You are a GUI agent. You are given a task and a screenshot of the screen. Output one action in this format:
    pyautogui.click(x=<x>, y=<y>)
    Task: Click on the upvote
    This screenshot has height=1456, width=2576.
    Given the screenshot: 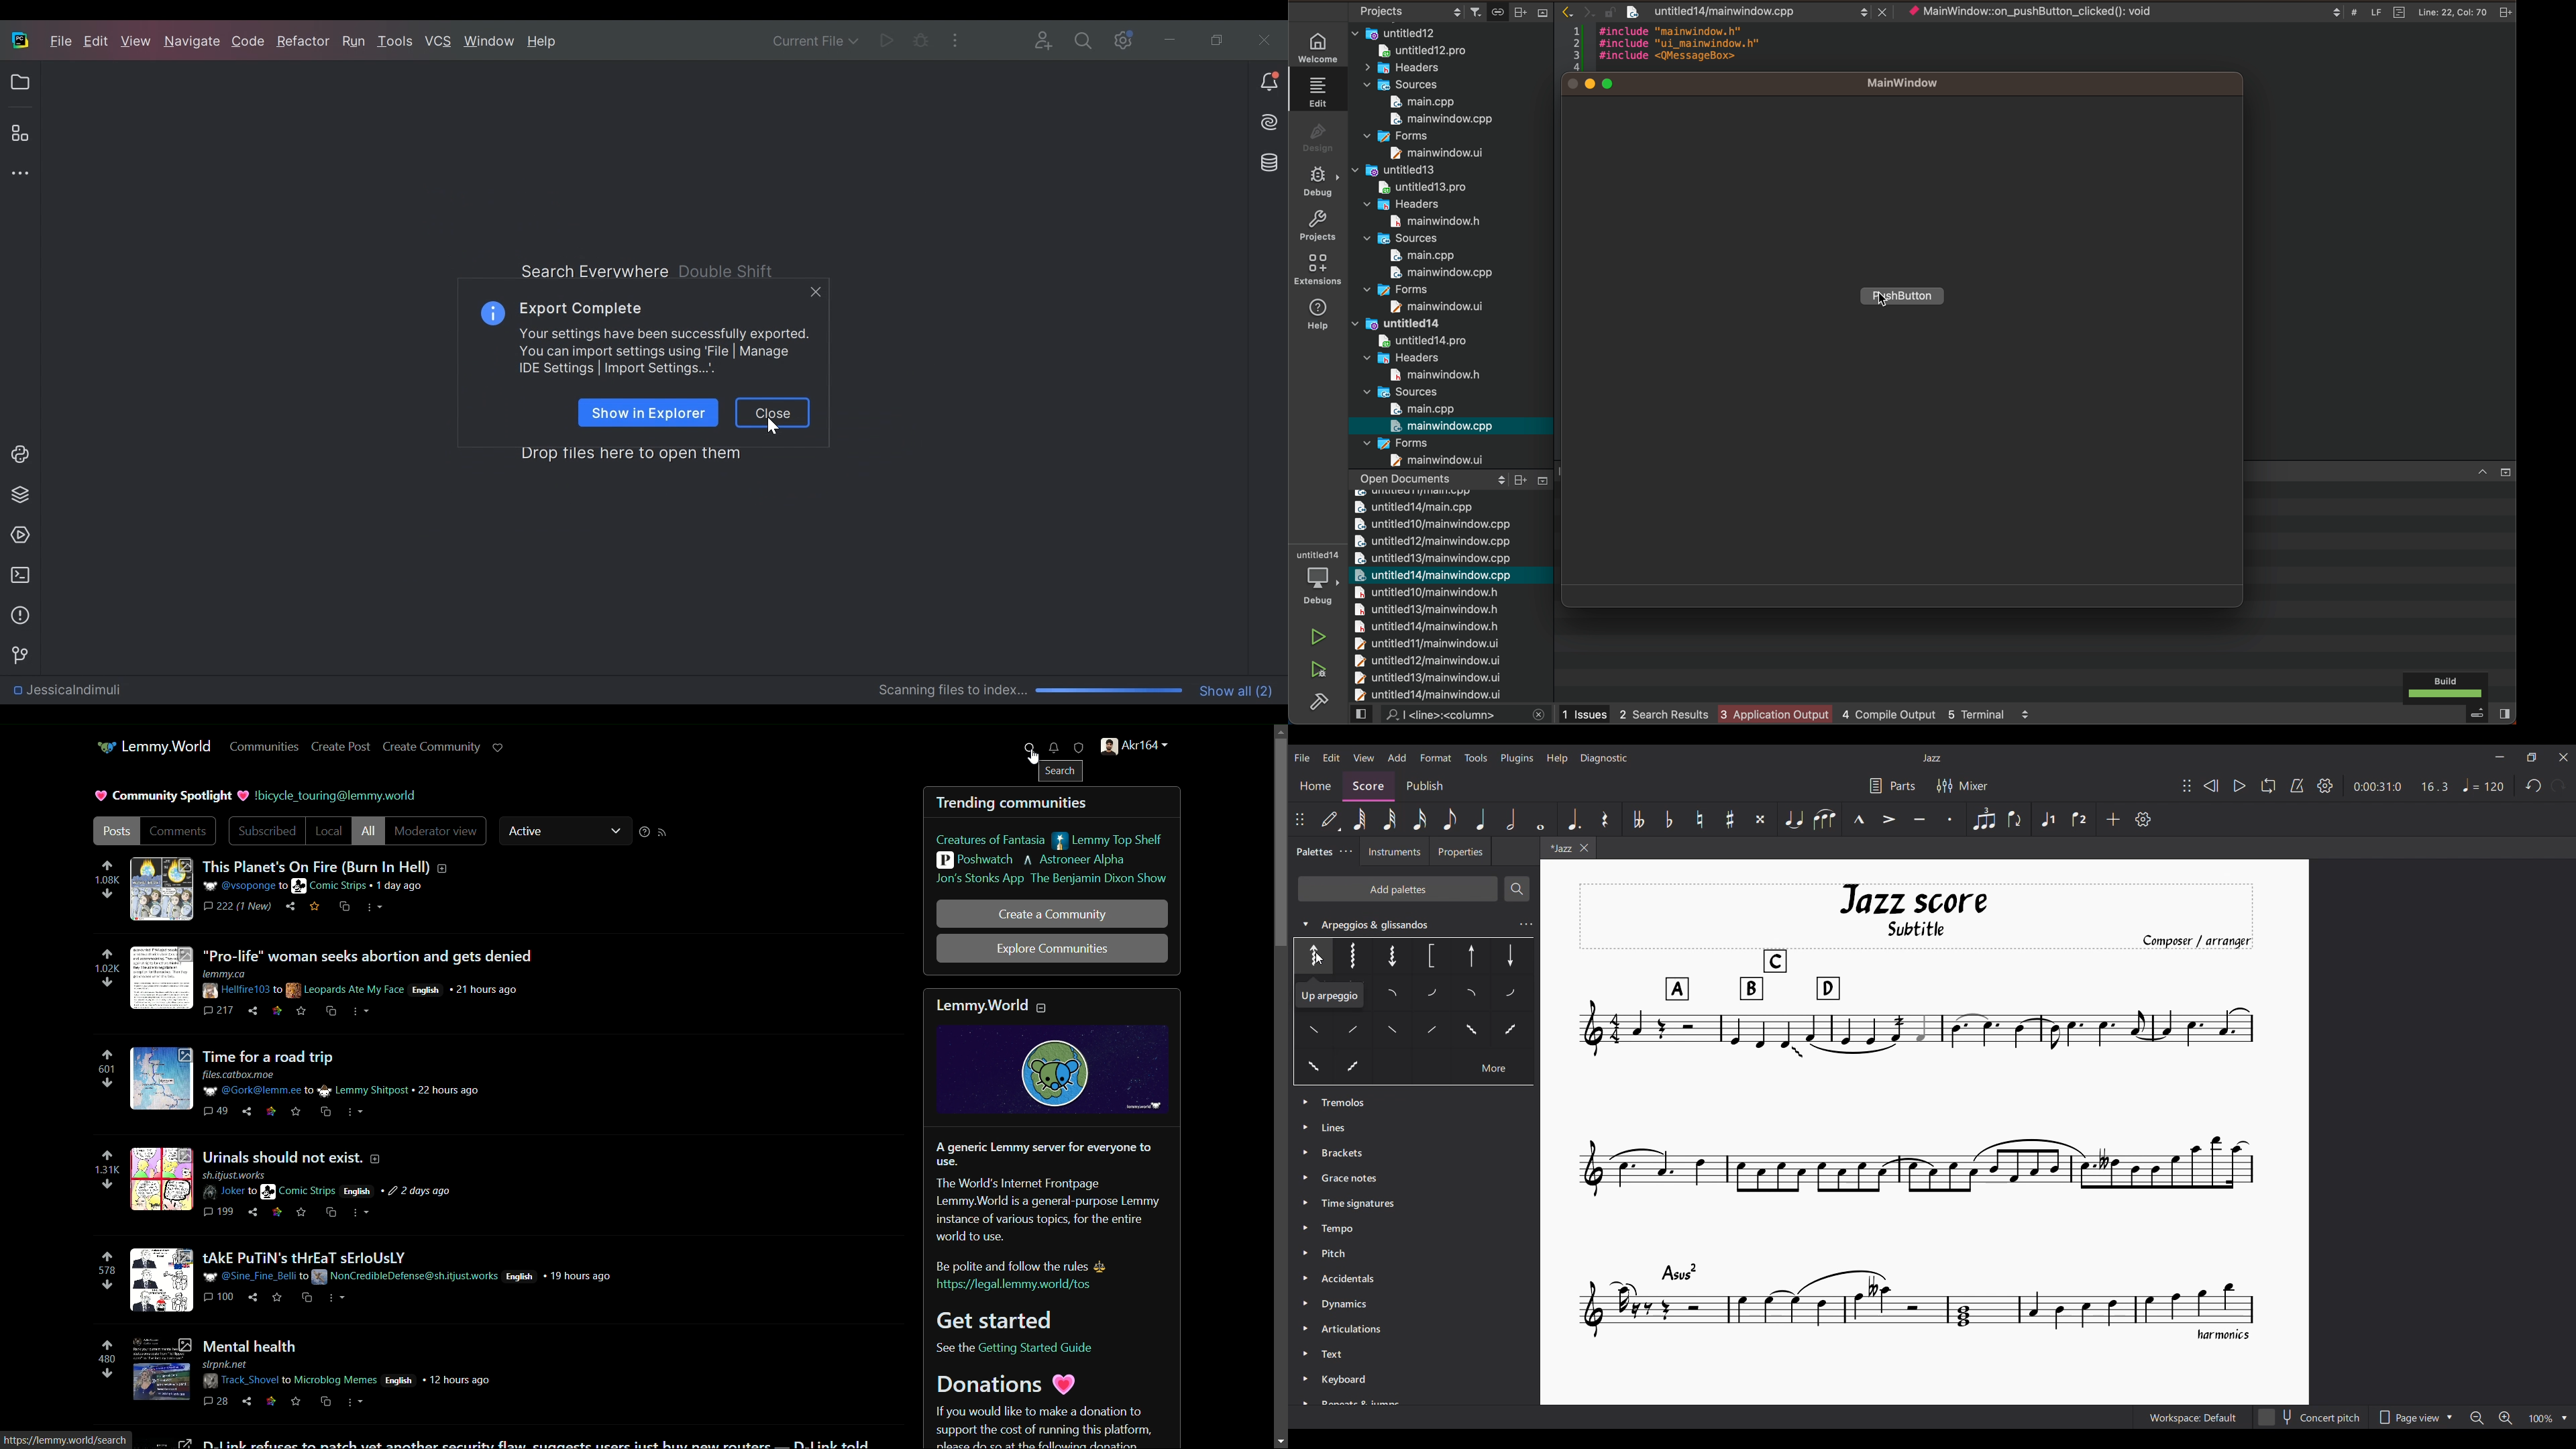 What is the action you would take?
    pyautogui.click(x=108, y=1055)
    